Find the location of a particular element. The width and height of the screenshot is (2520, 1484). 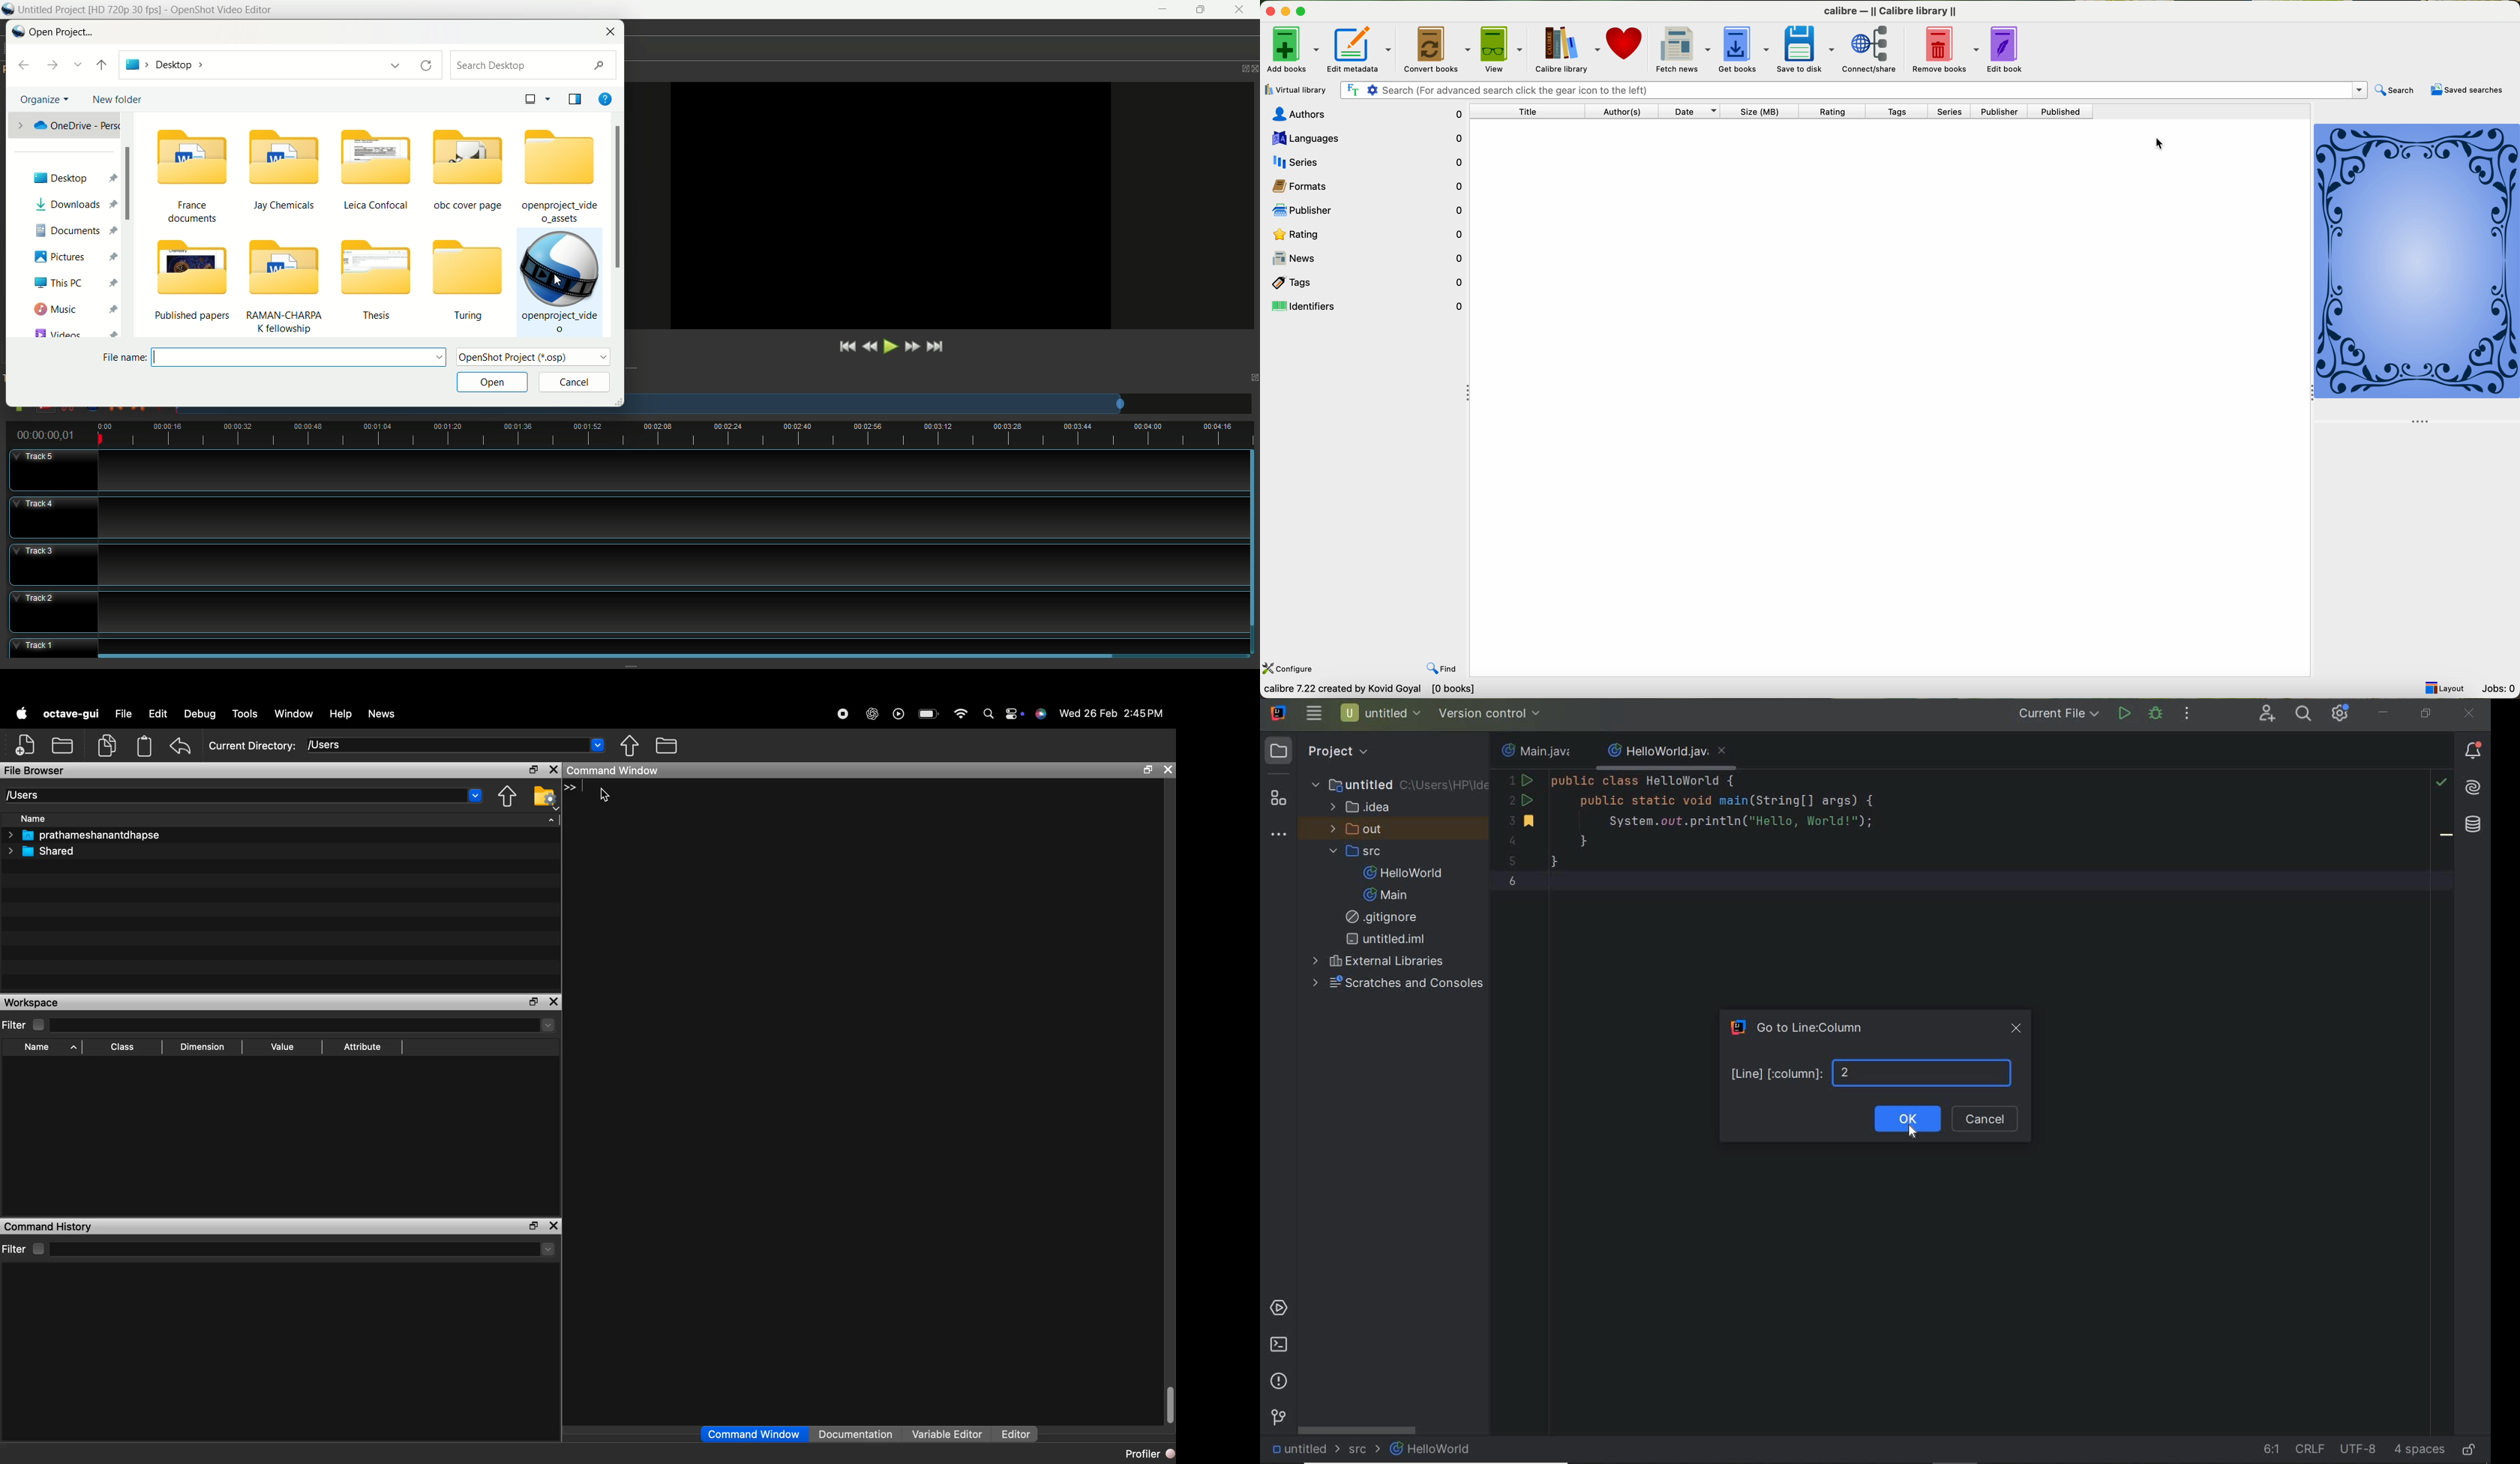

close is located at coordinates (553, 769).